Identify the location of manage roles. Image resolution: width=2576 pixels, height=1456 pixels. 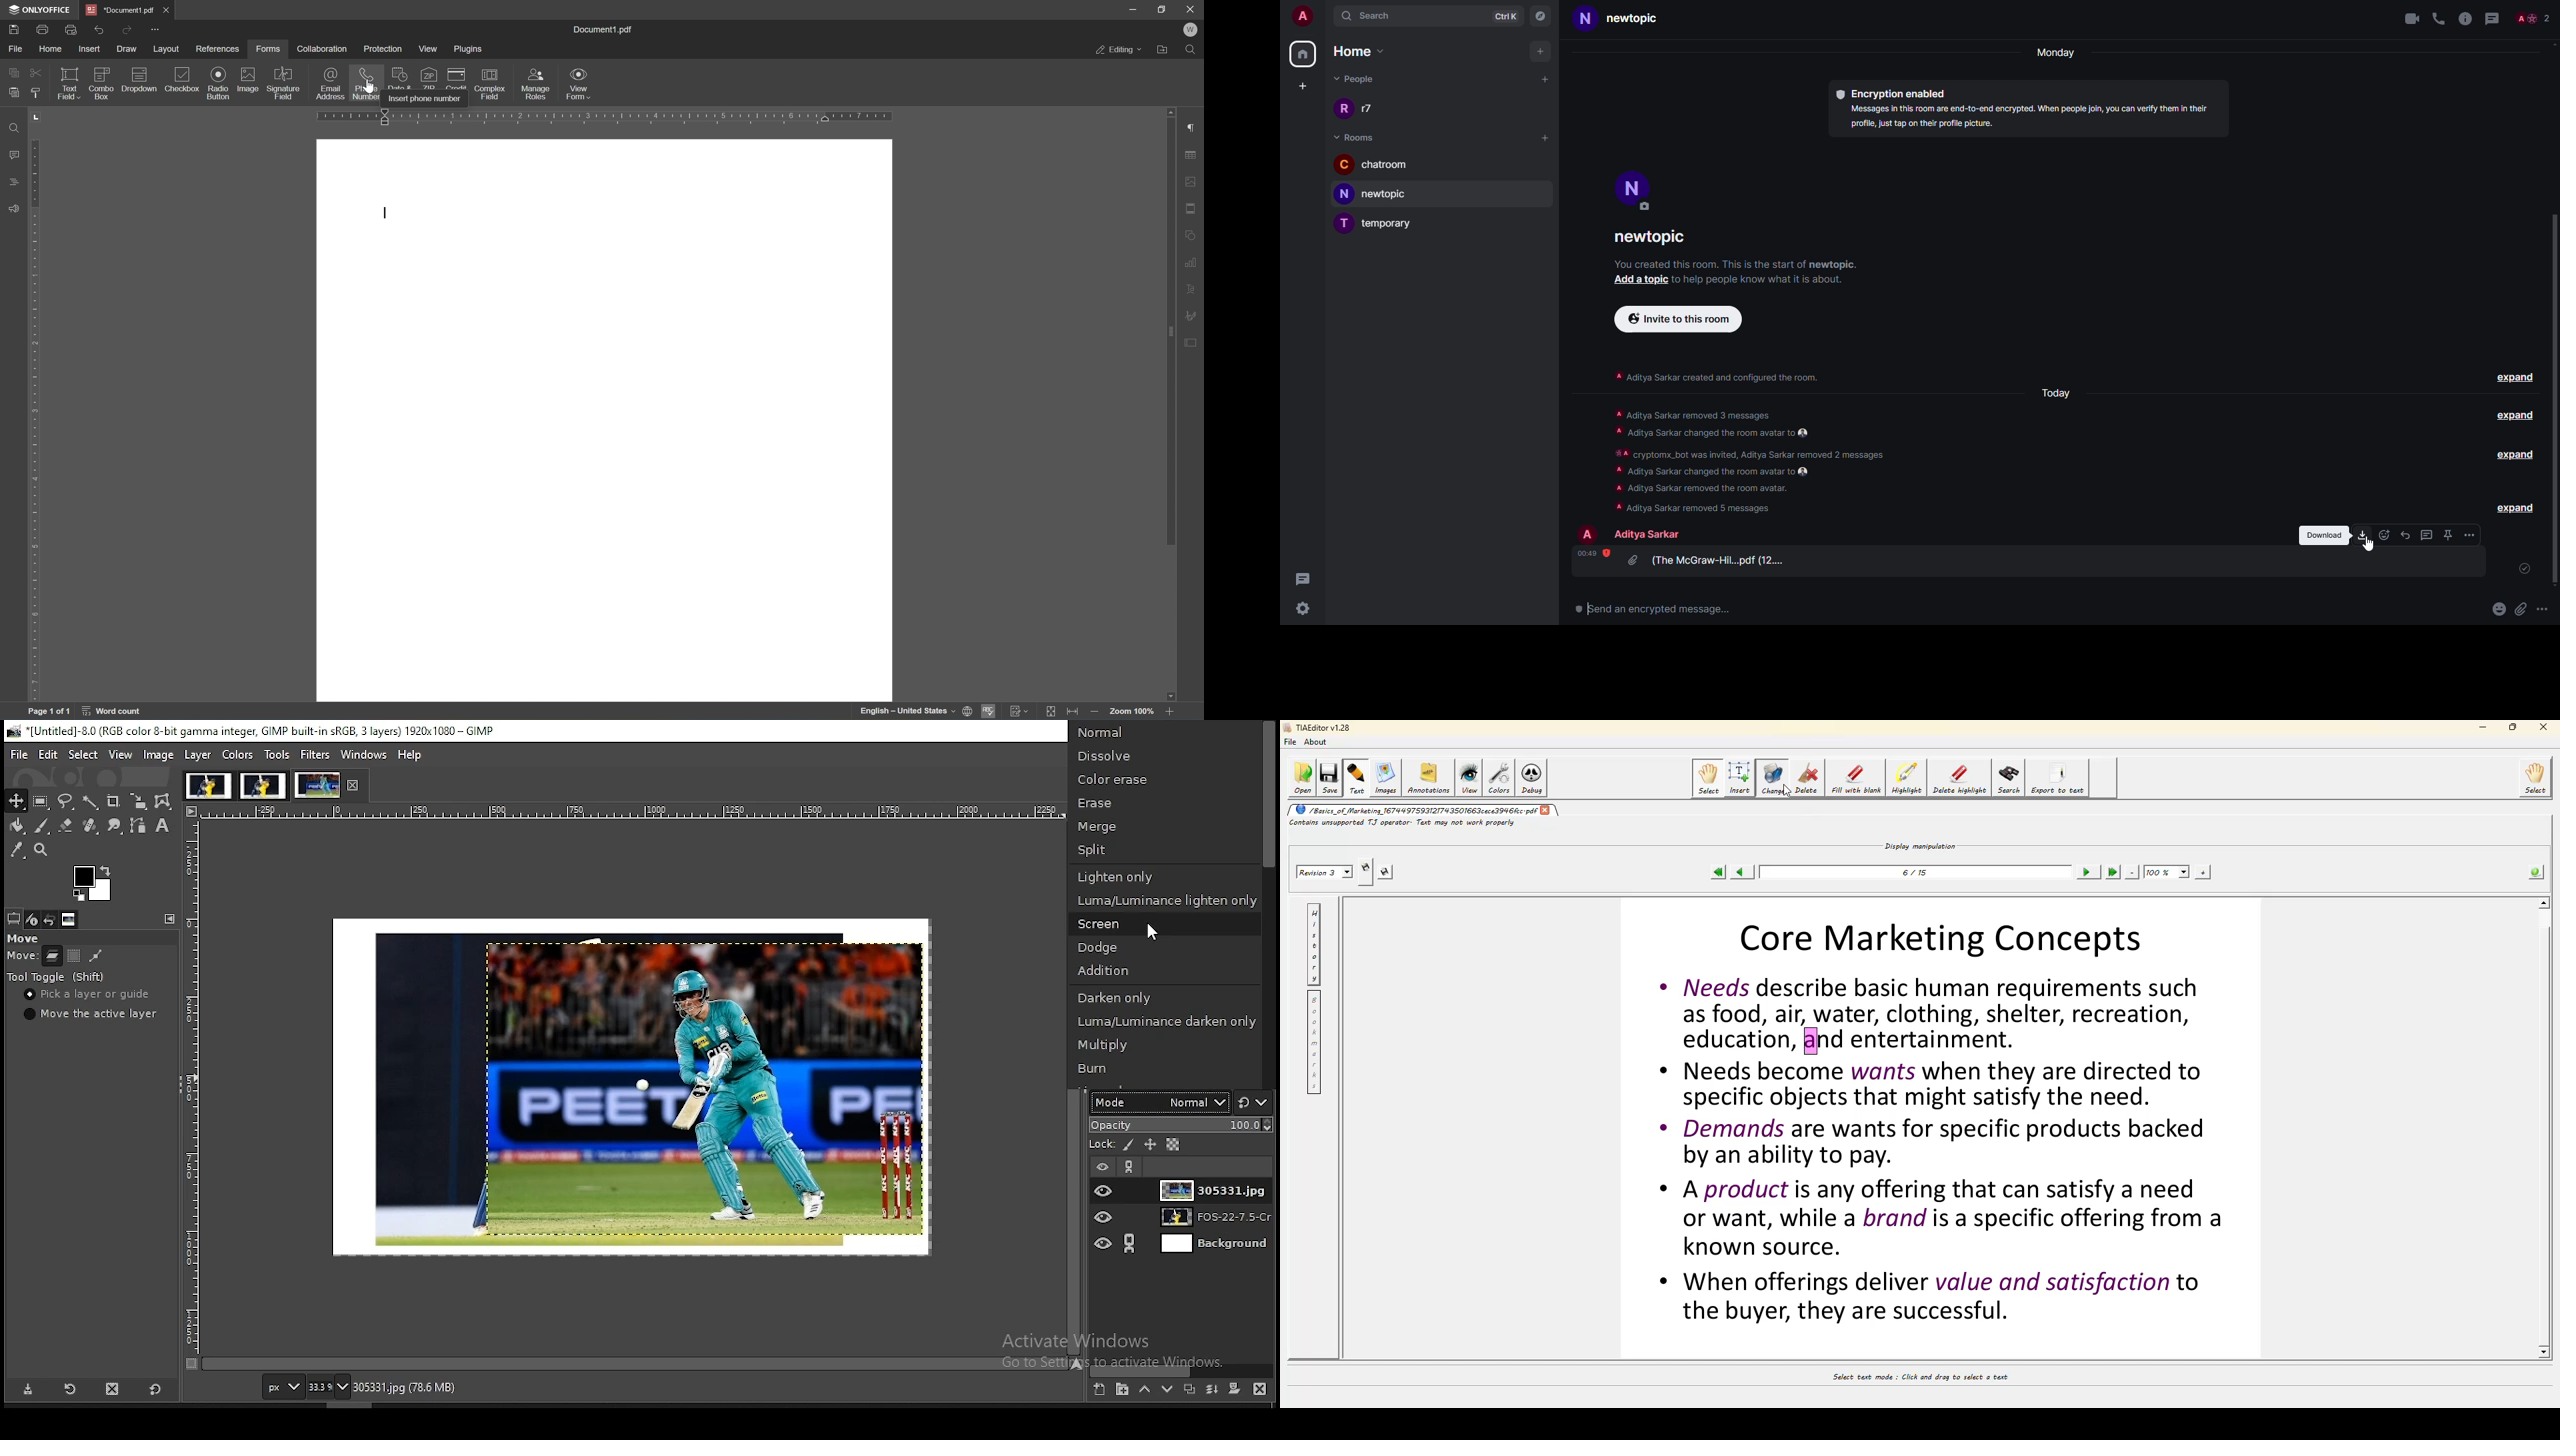
(538, 84).